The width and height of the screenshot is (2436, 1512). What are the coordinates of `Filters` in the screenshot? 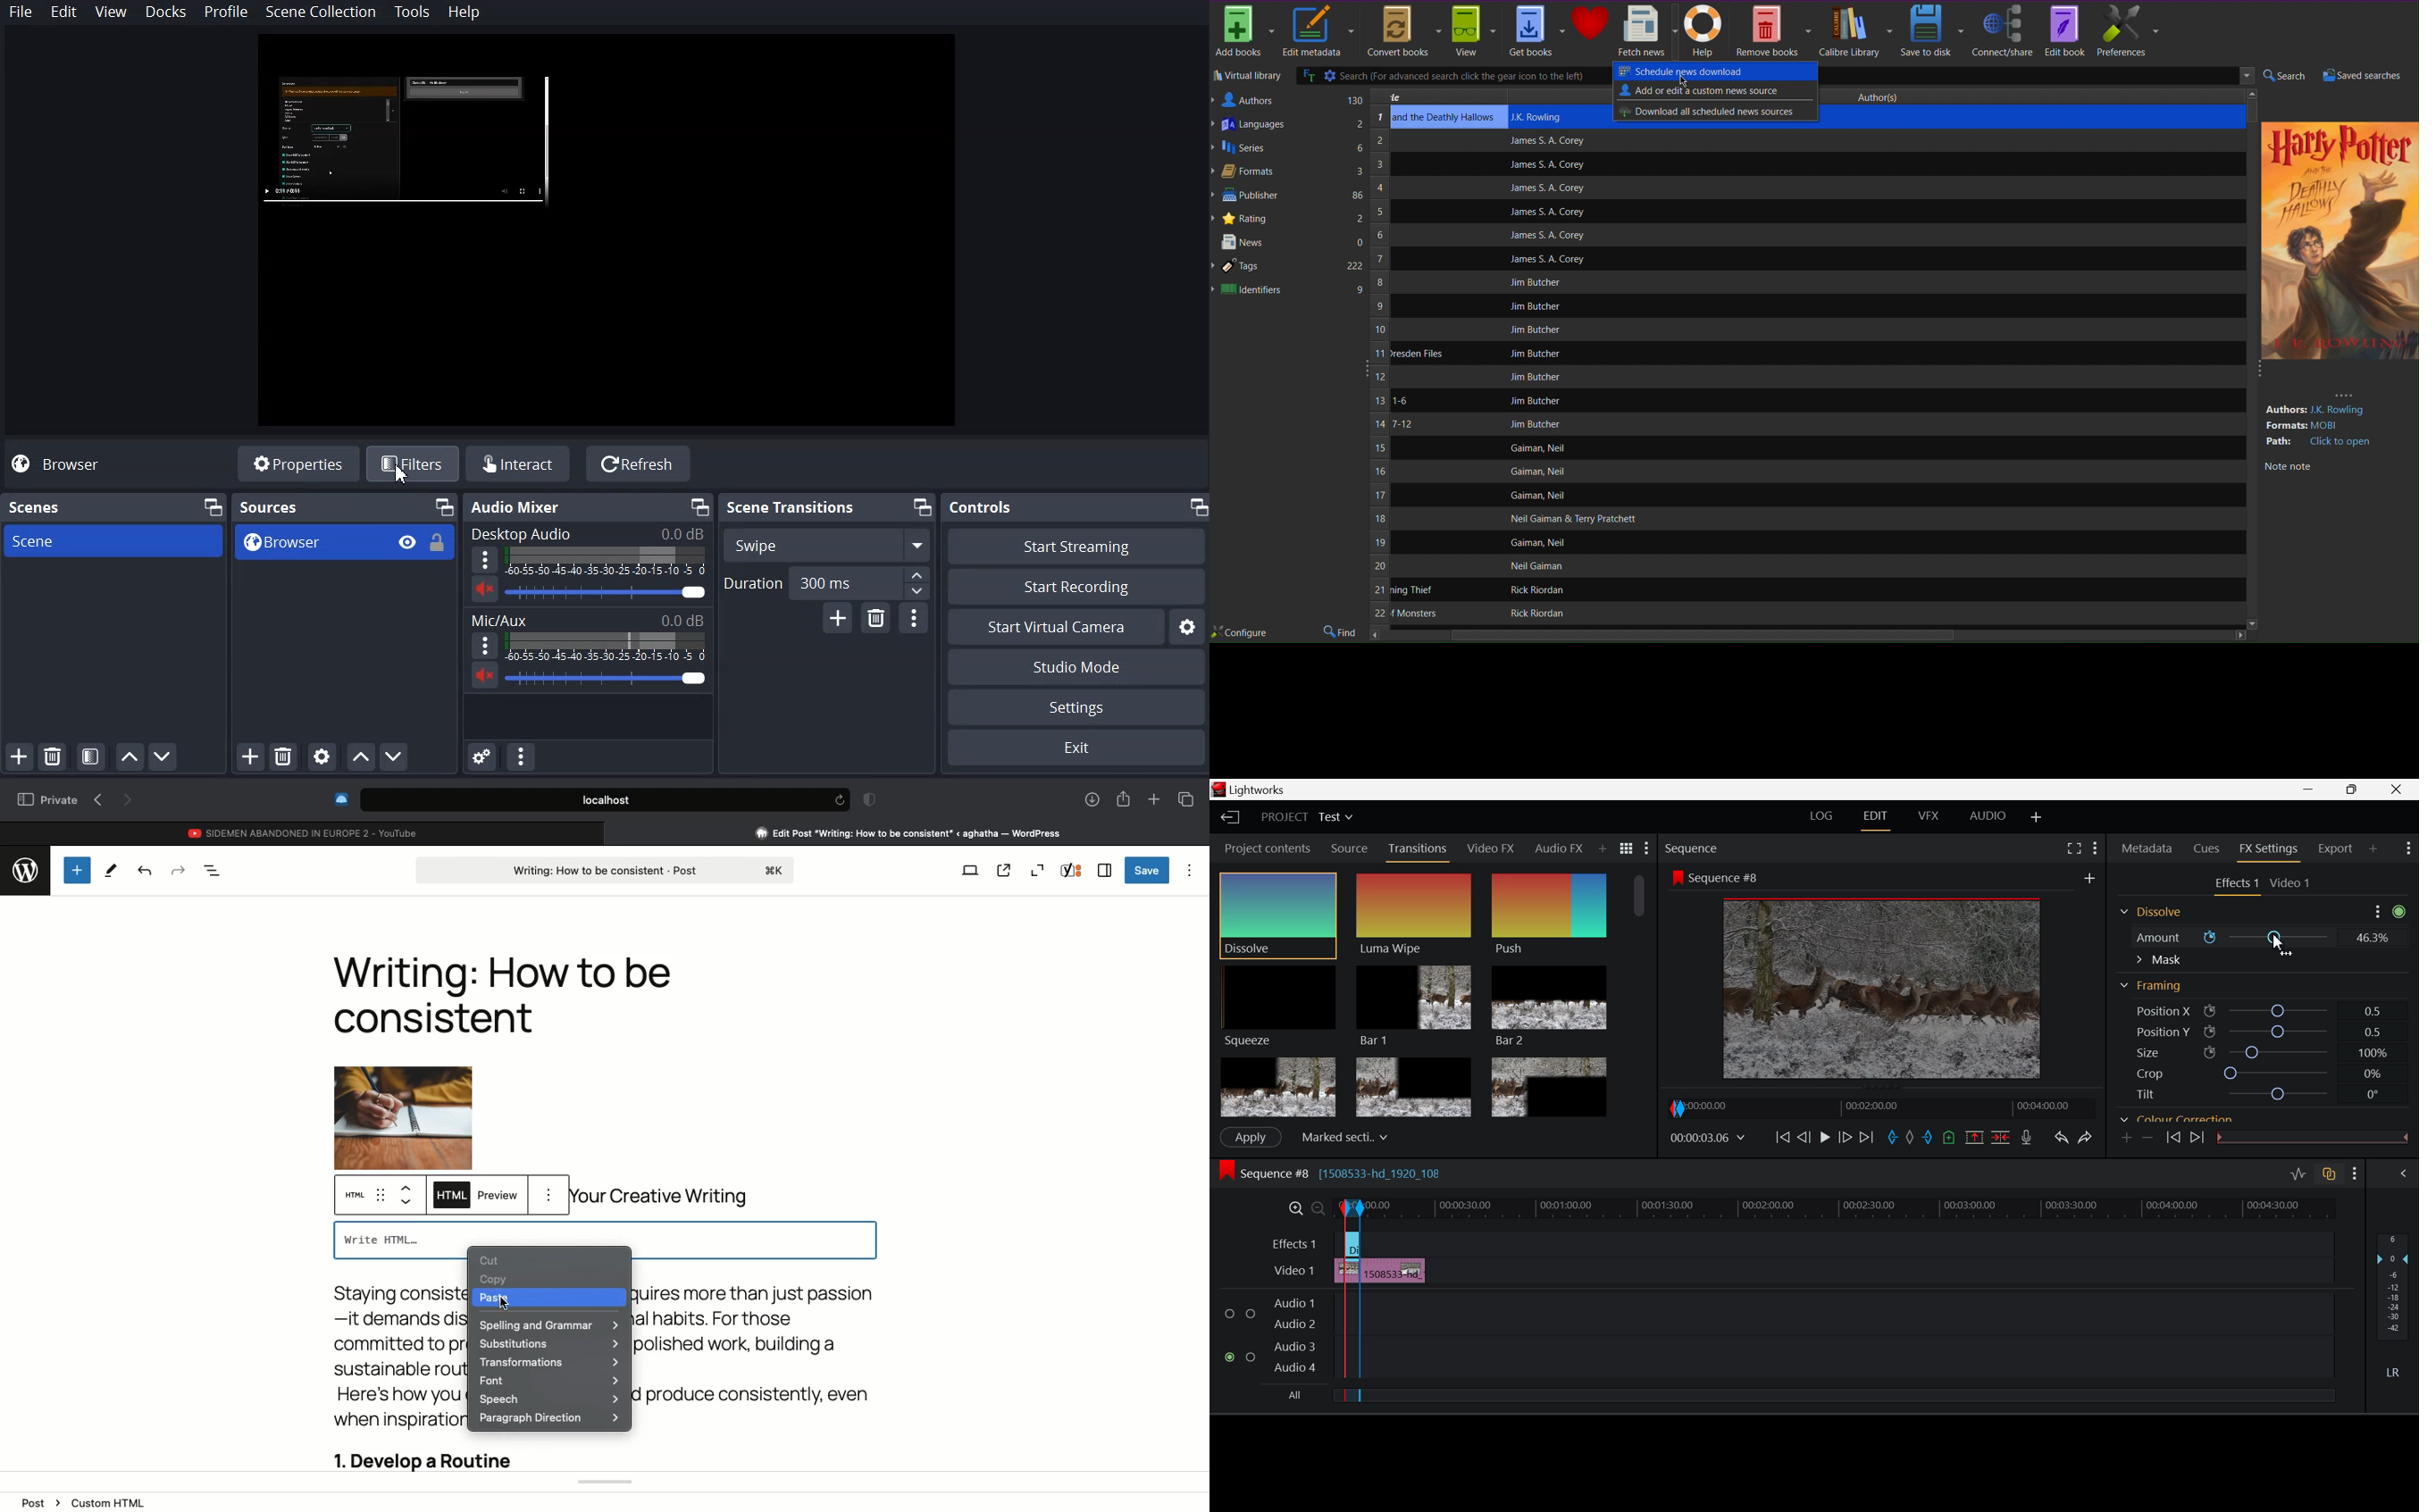 It's located at (412, 464).